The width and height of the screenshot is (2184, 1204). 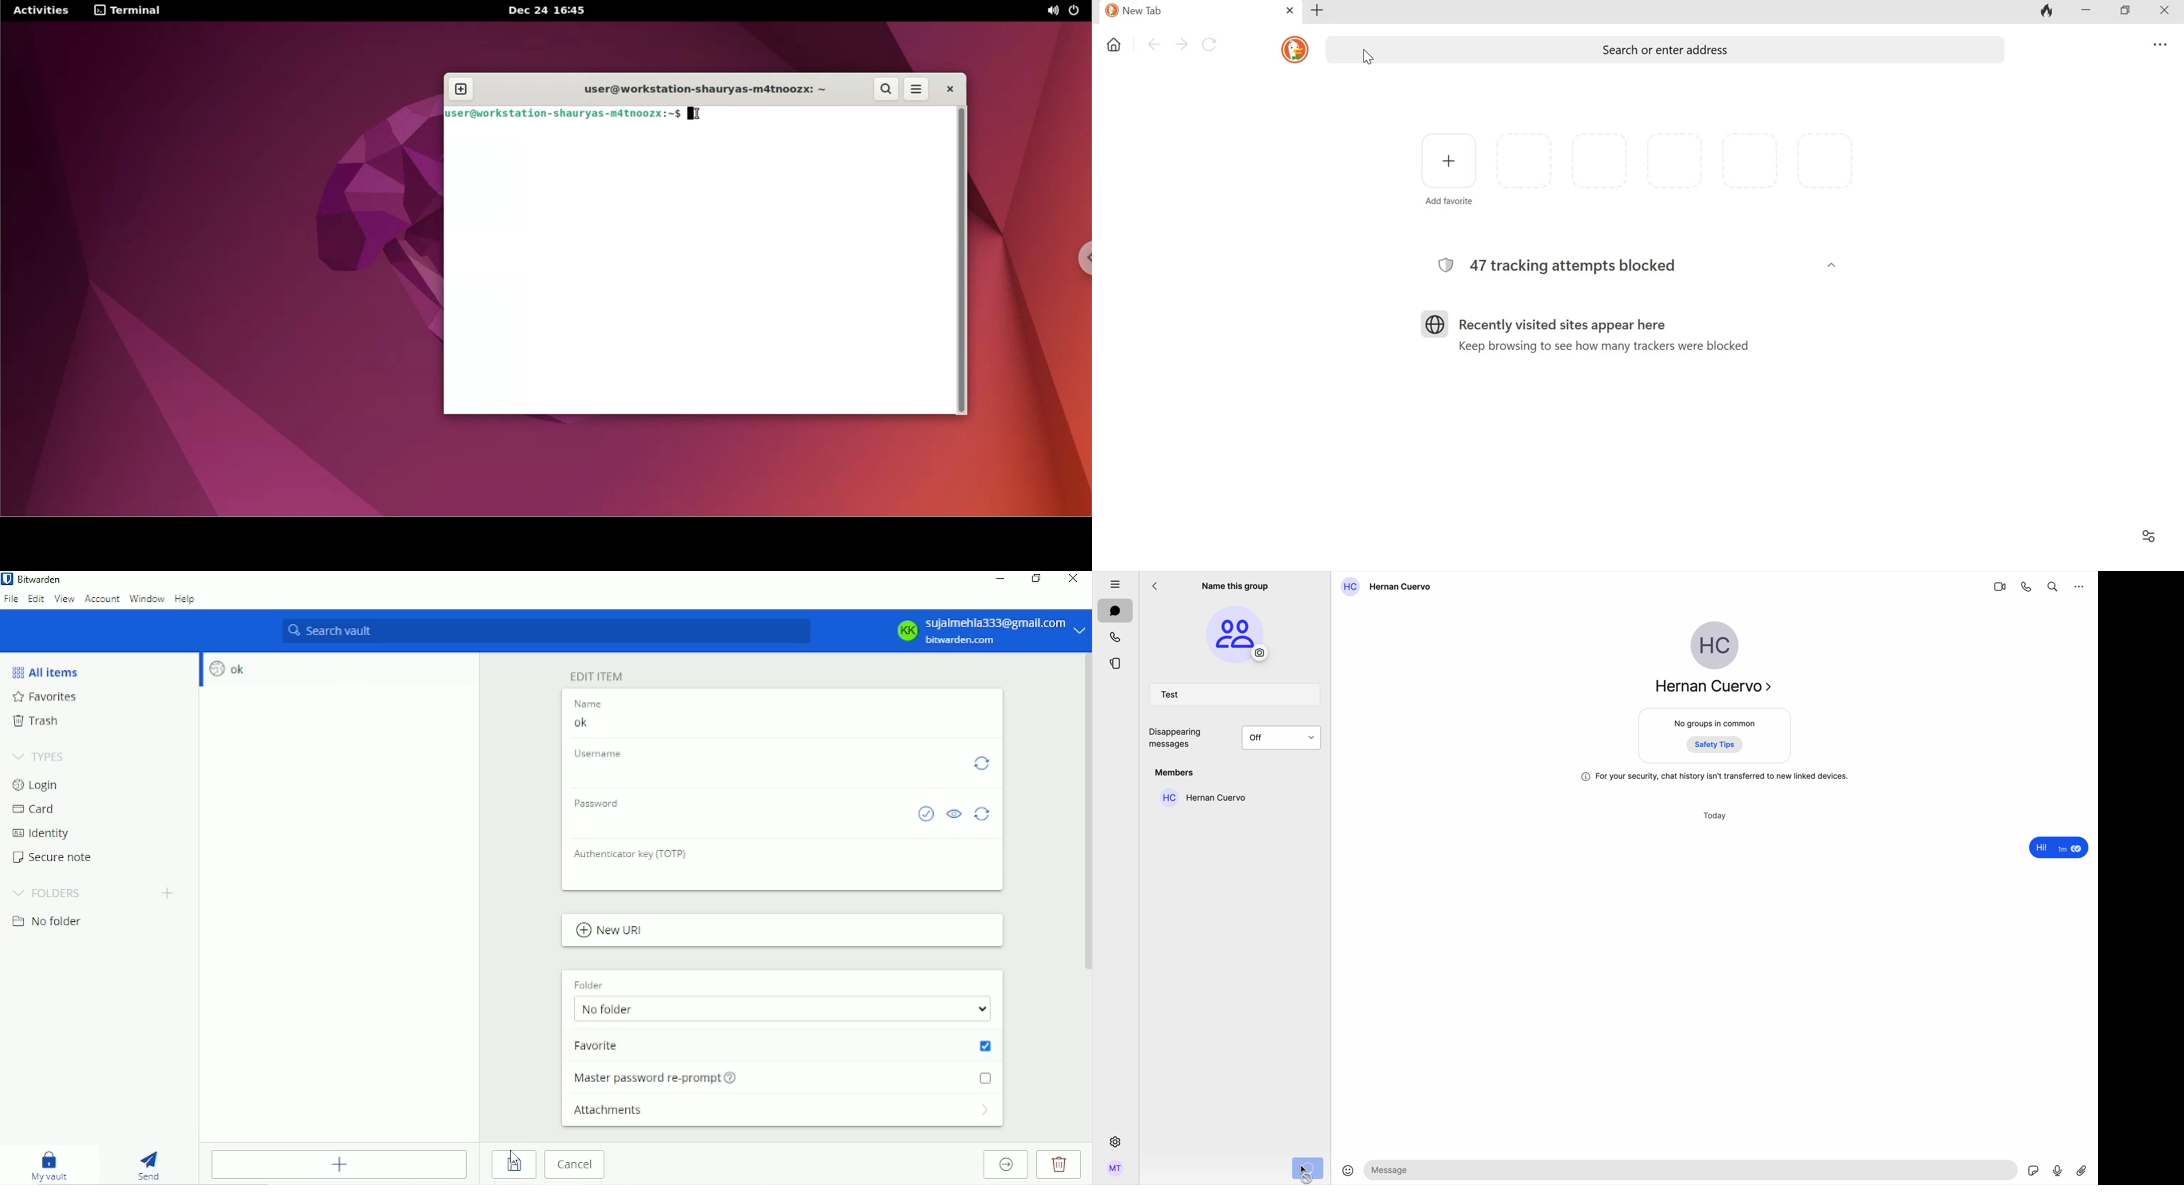 What do you see at coordinates (338, 1164) in the screenshot?
I see `Add item` at bounding box center [338, 1164].